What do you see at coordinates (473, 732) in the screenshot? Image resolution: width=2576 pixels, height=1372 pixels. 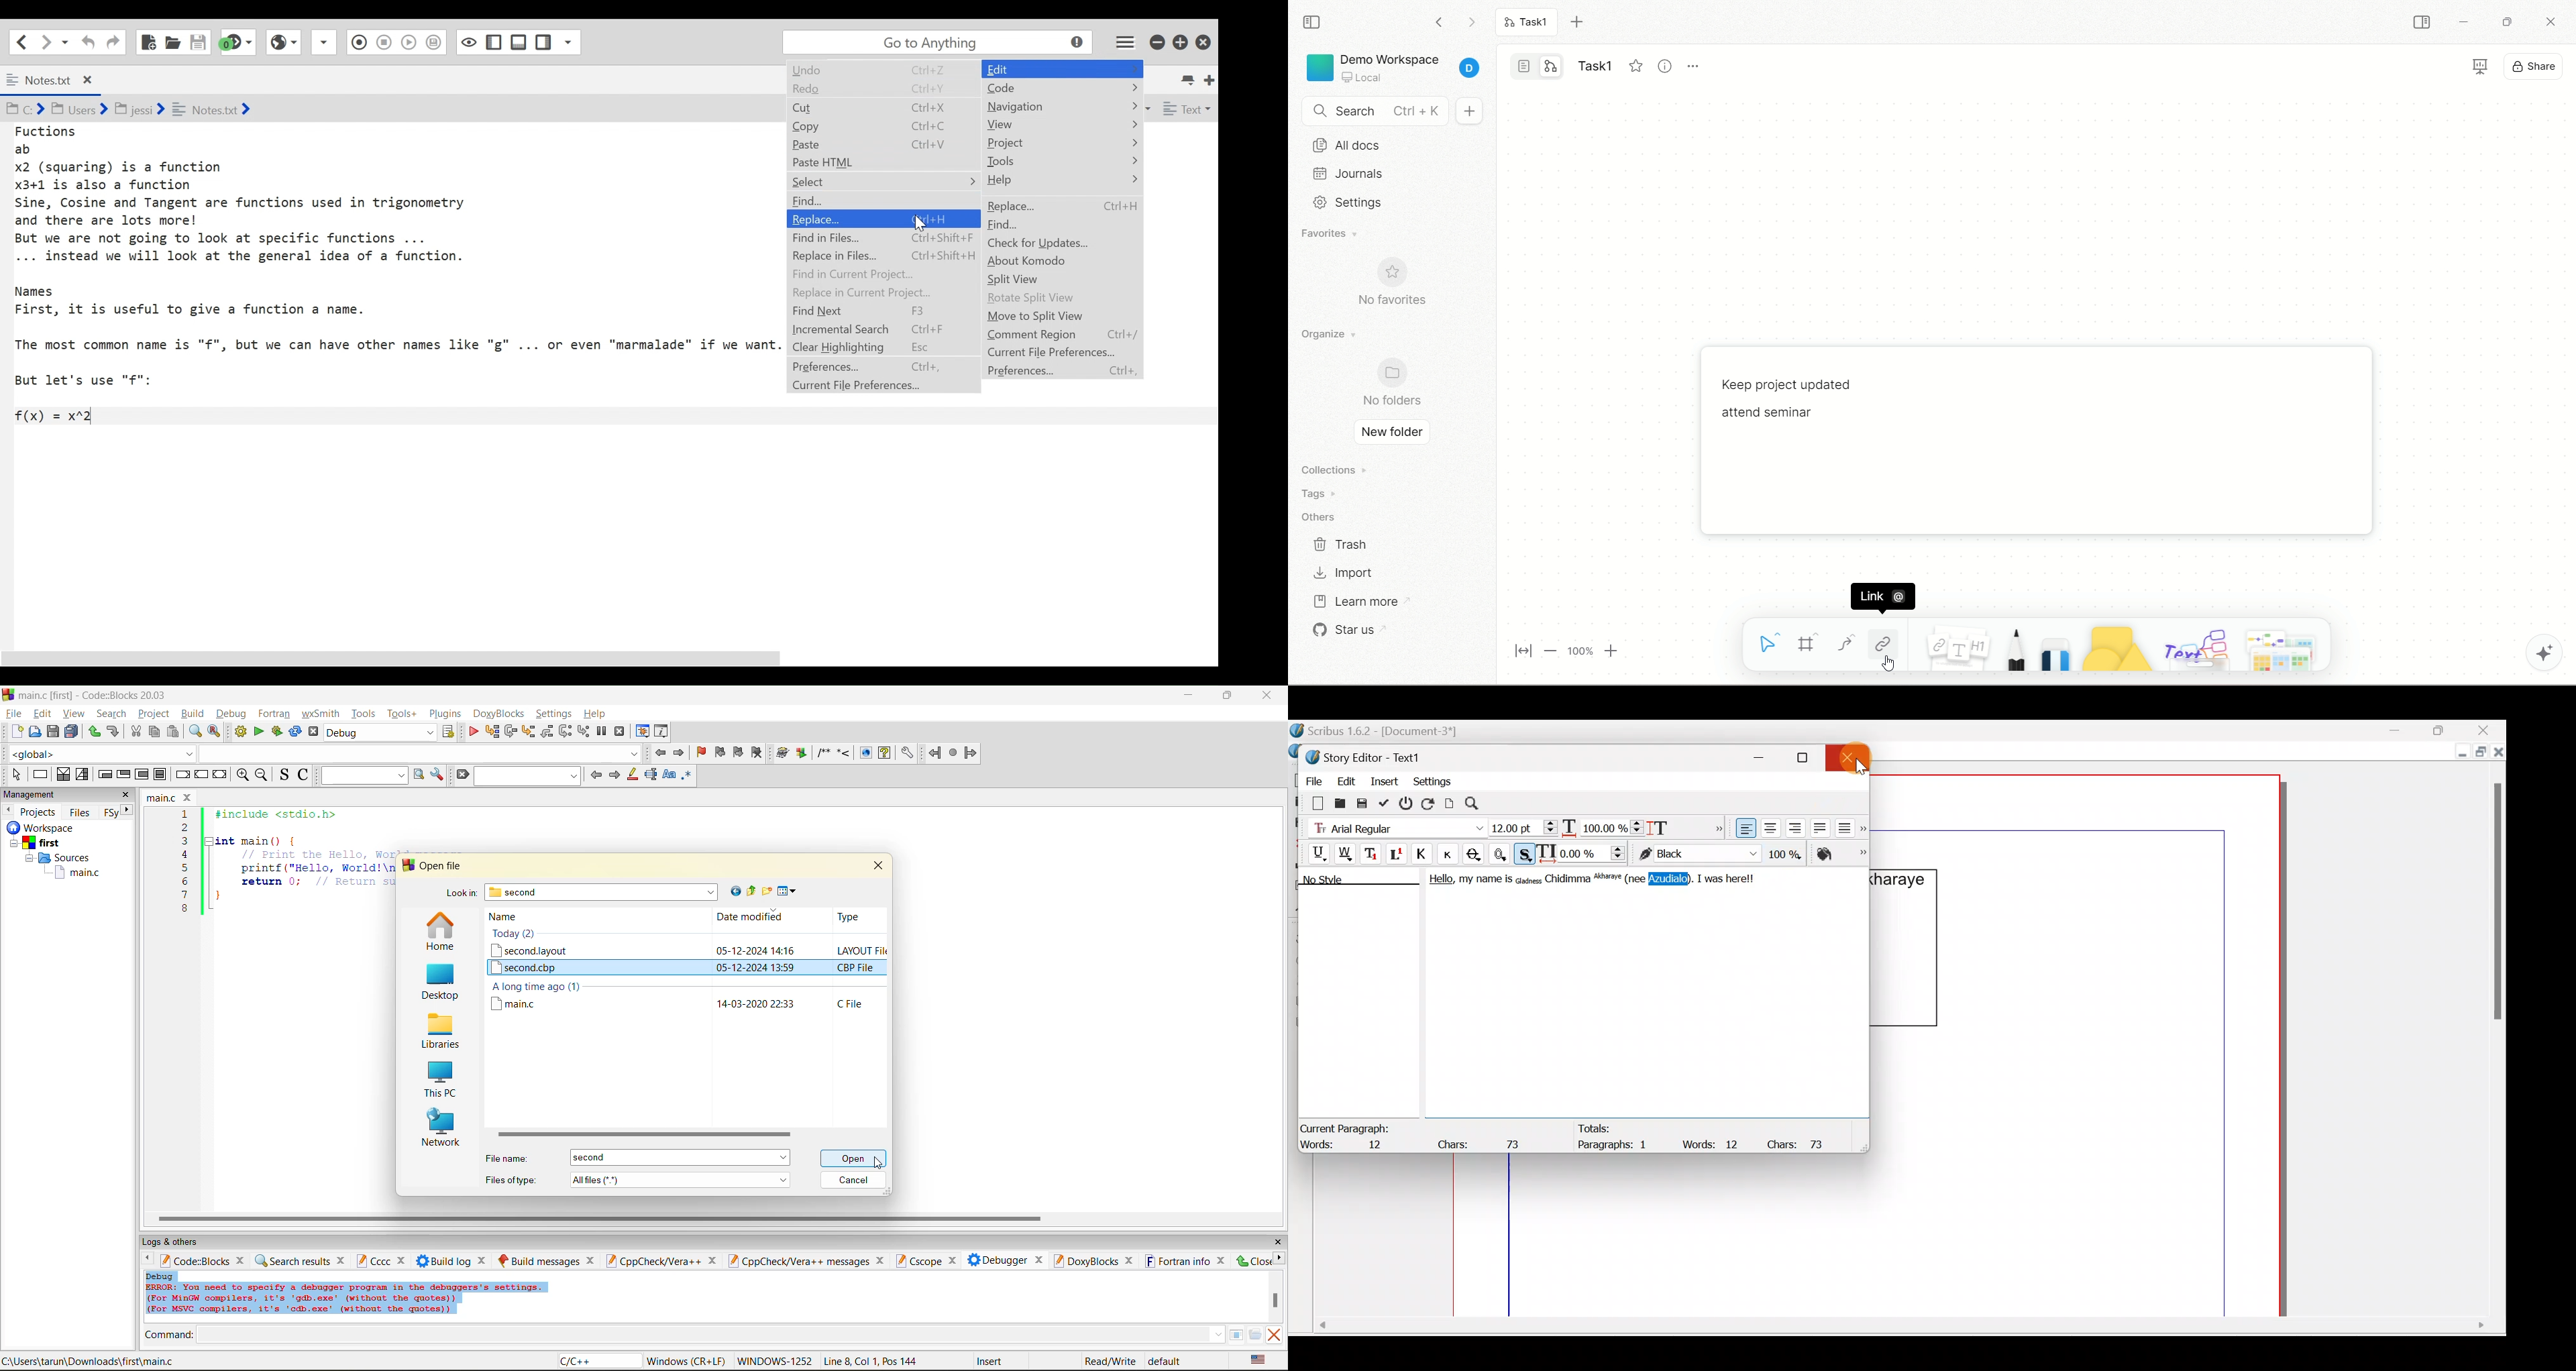 I see `debug/continue` at bounding box center [473, 732].